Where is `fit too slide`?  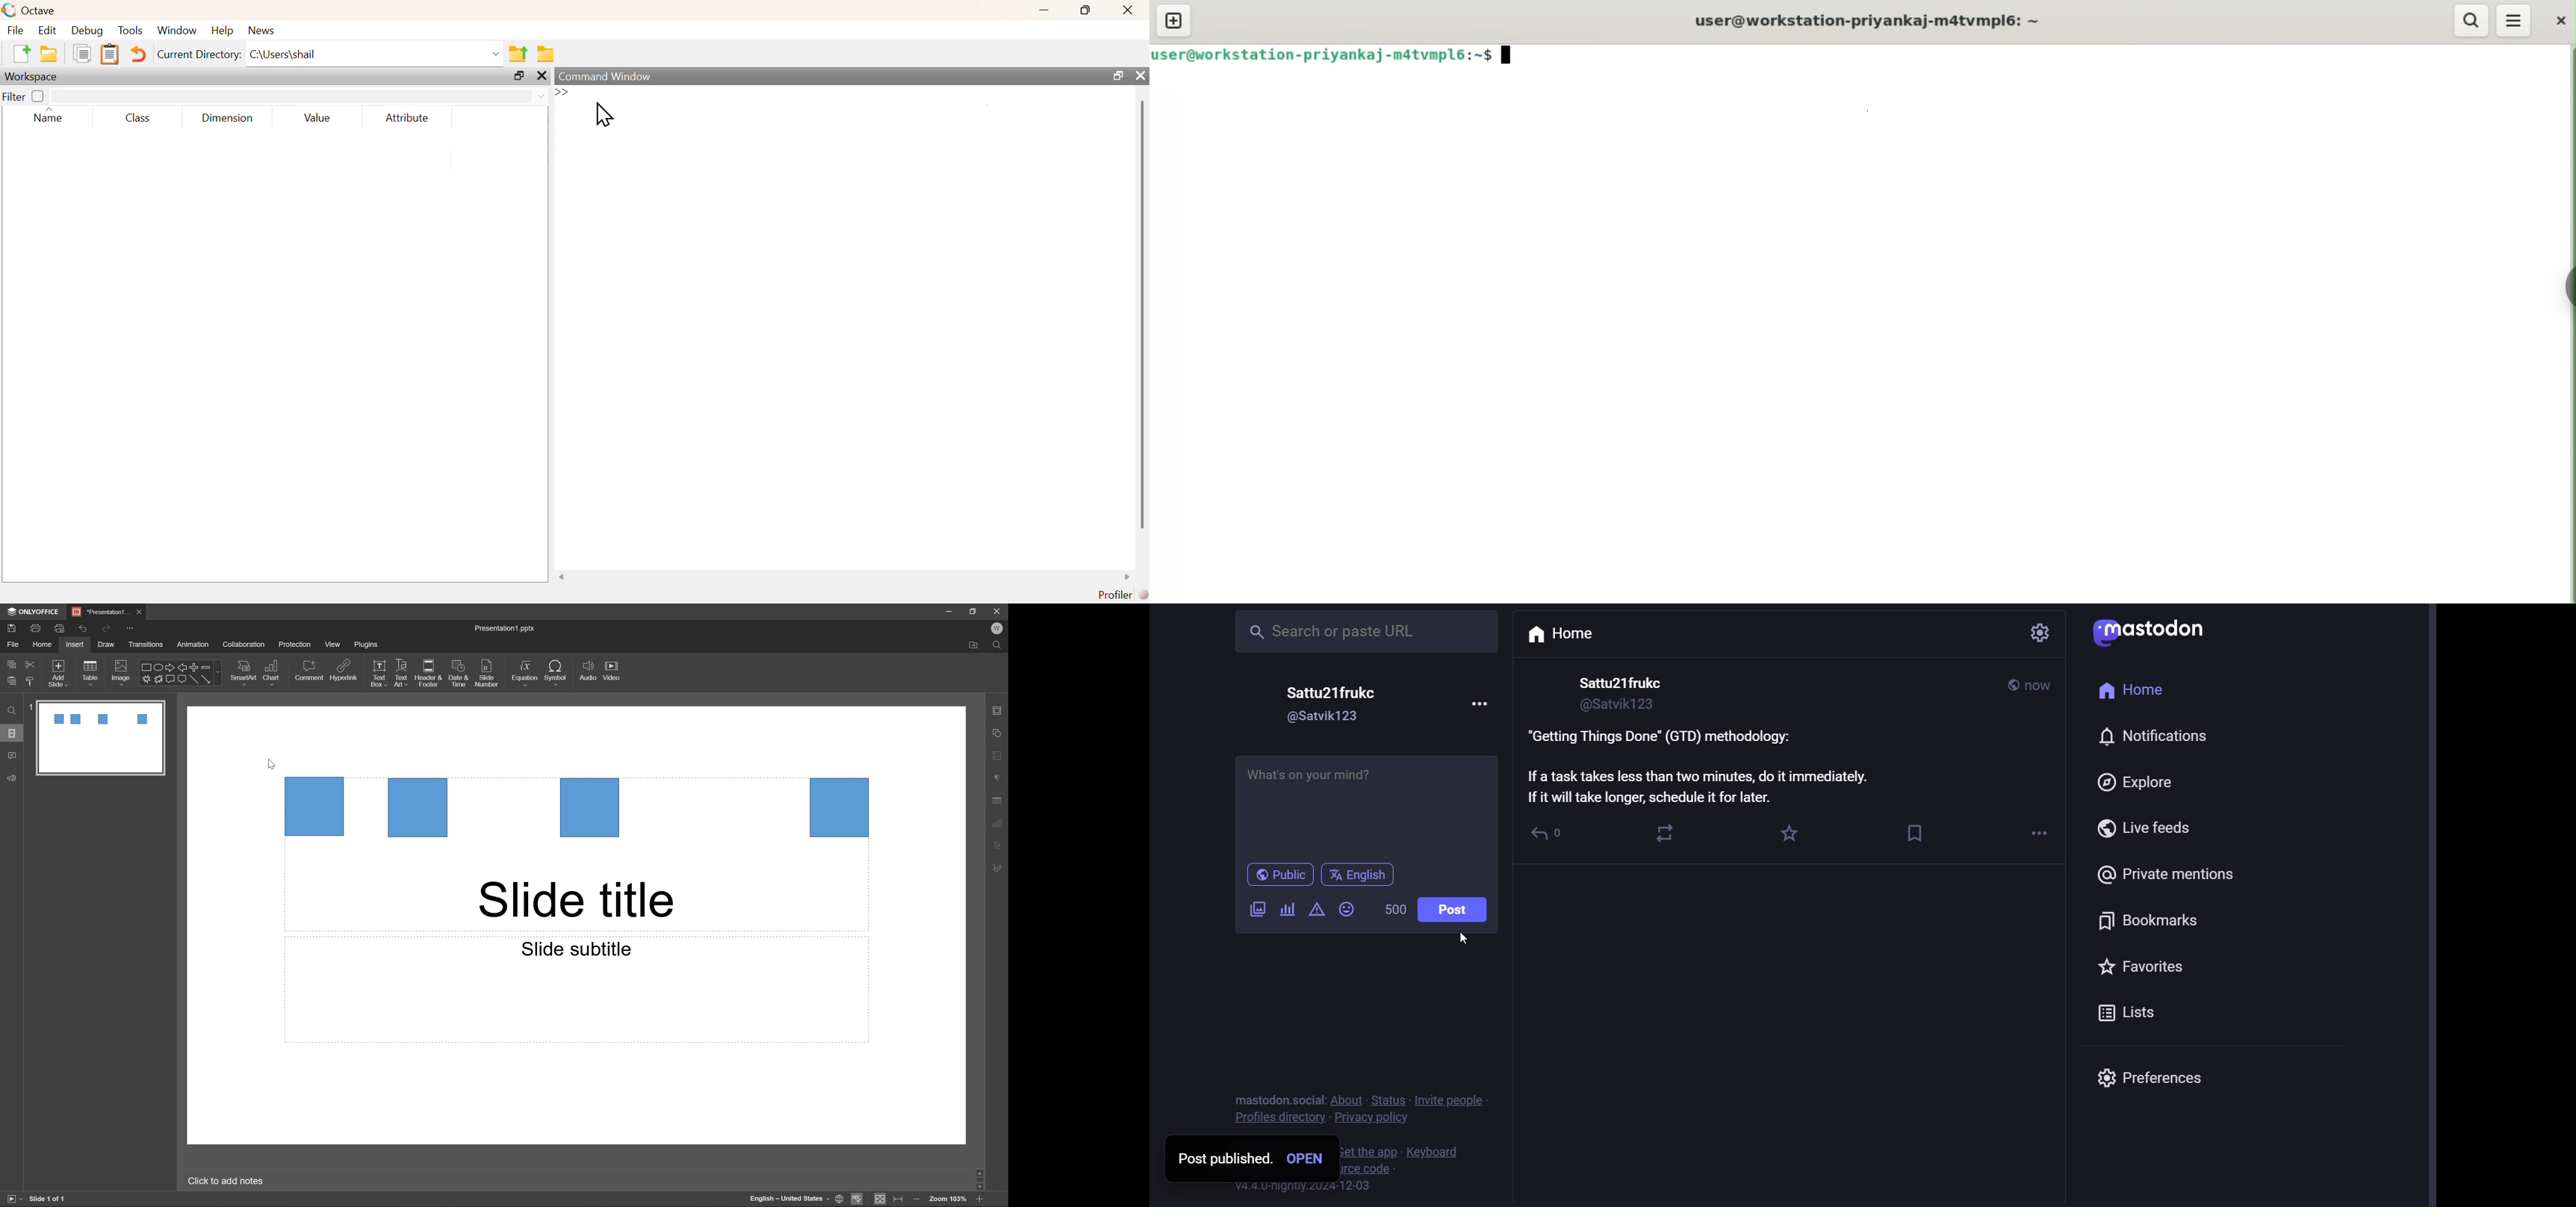
fit too slide is located at coordinates (880, 1200).